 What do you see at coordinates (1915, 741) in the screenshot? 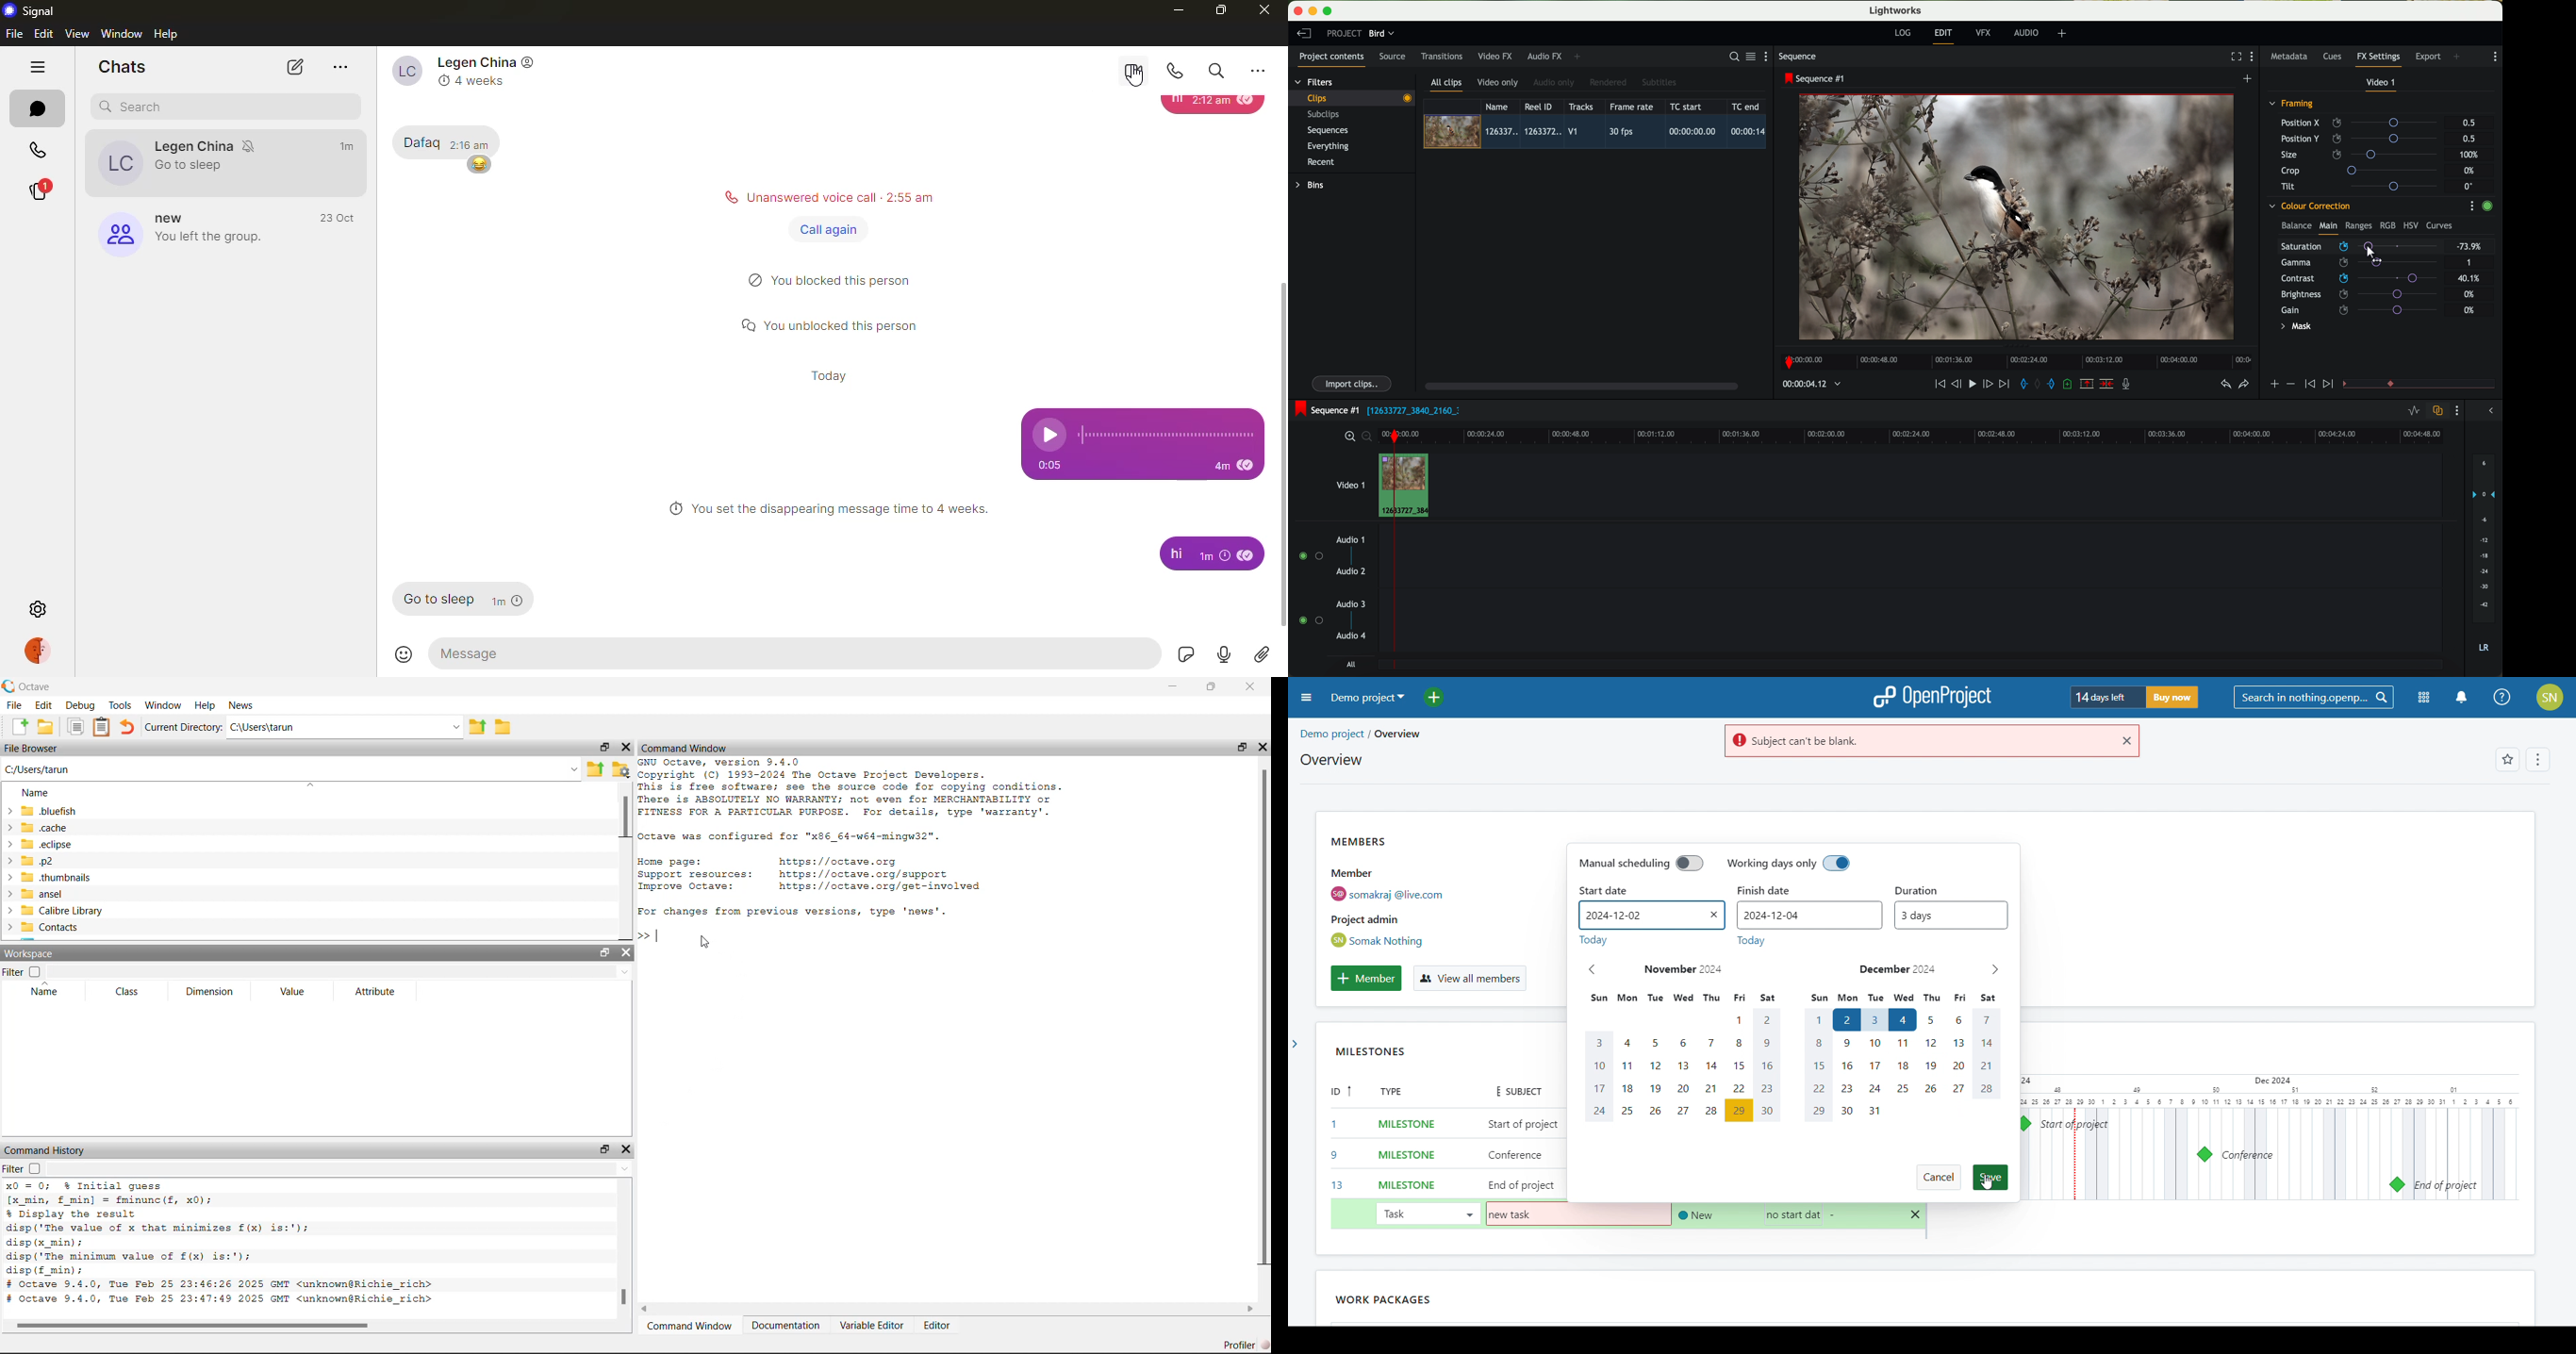
I see `warning` at bounding box center [1915, 741].